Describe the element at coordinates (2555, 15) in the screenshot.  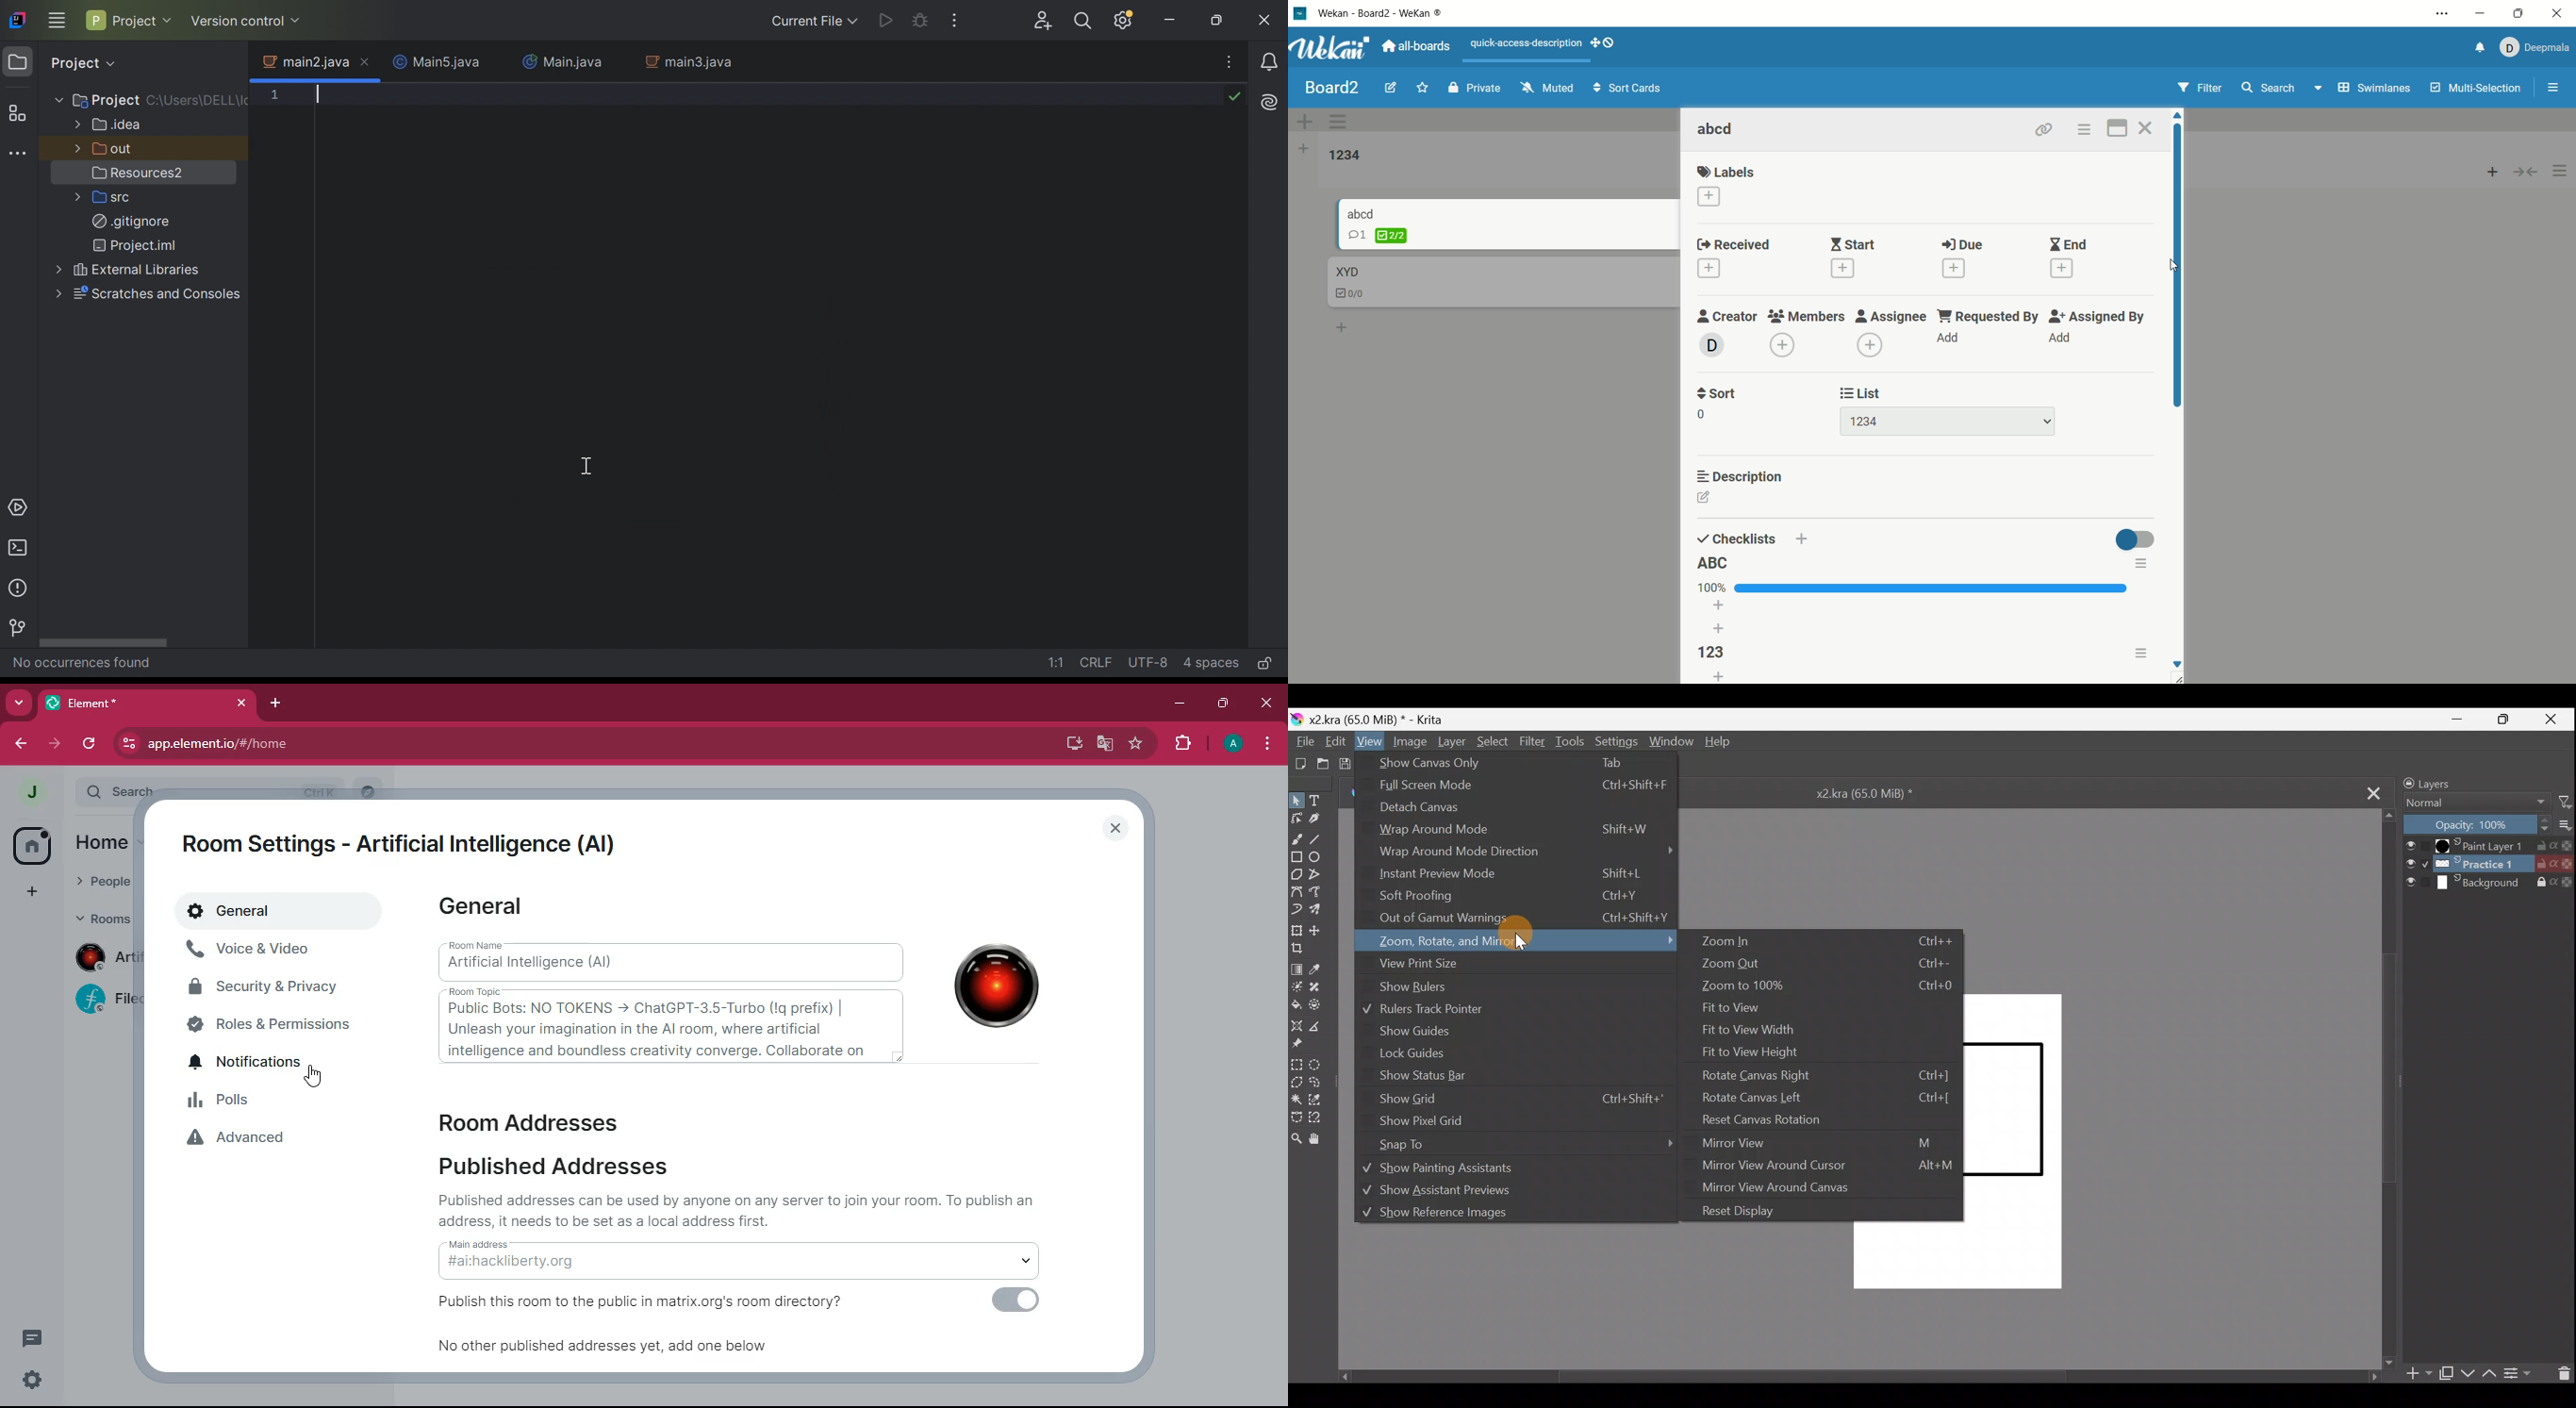
I see `close` at that location.